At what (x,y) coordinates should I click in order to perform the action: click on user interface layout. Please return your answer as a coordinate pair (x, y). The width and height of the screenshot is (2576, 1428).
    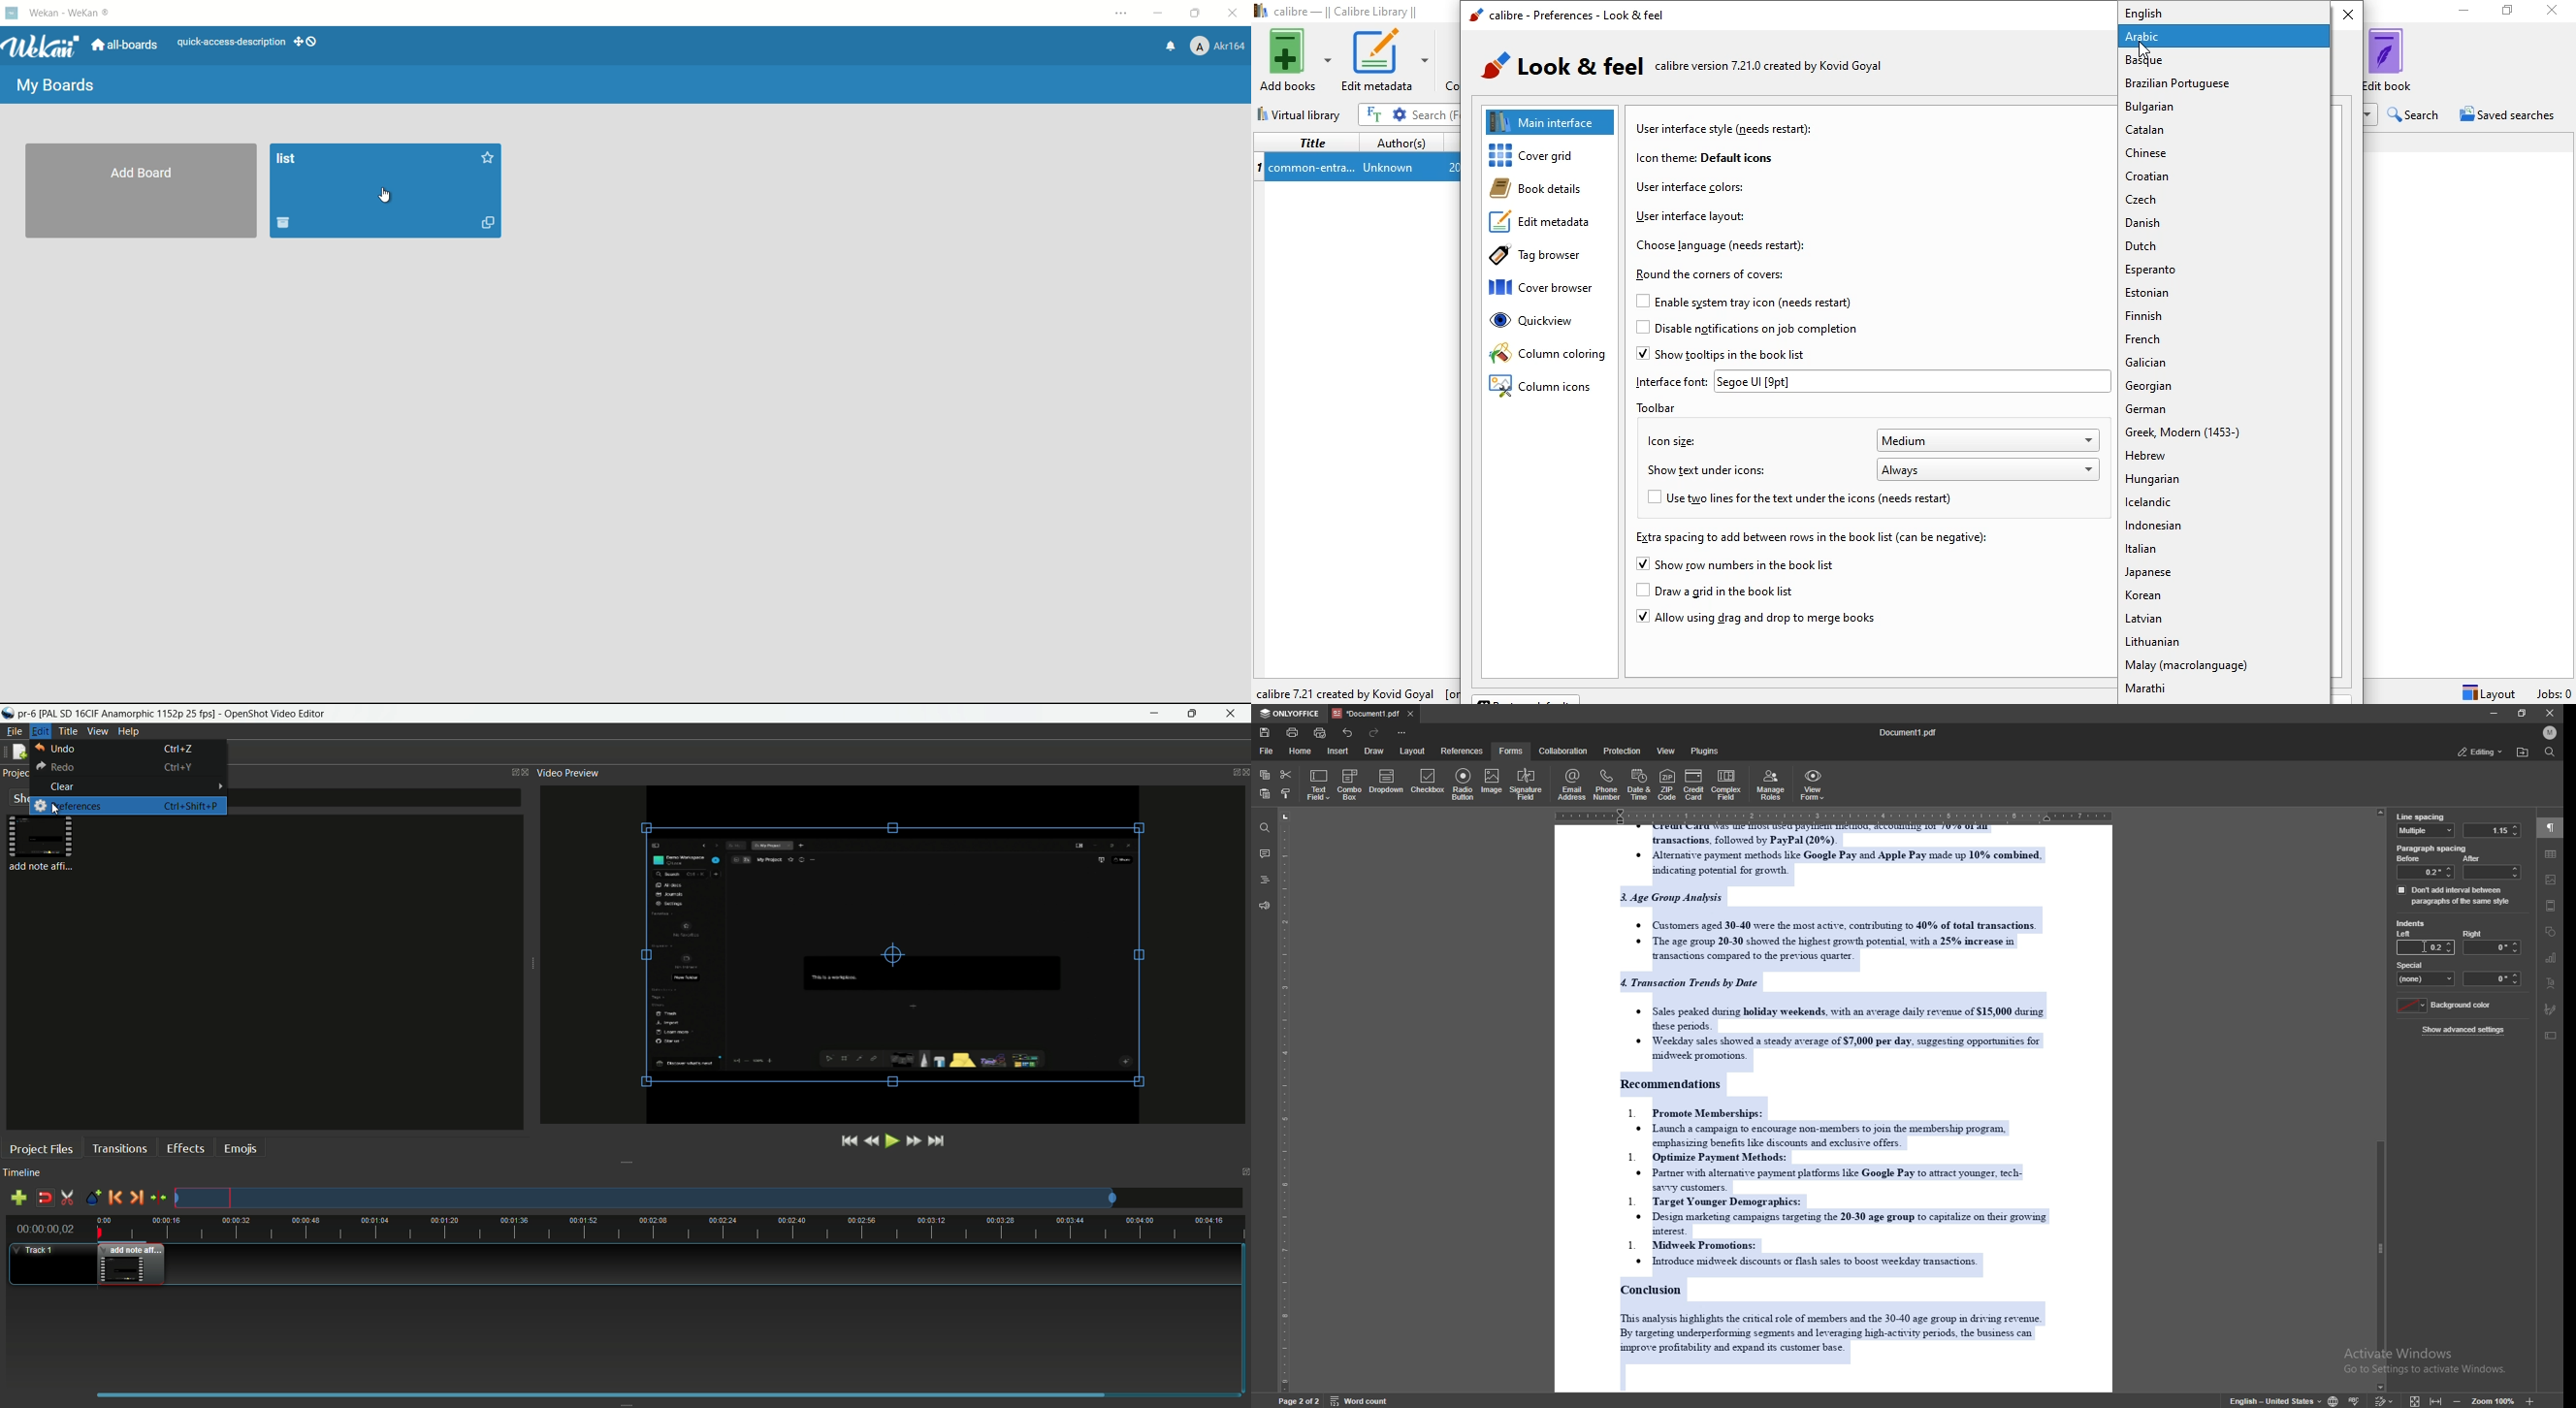
    Looking at the image, I should click on (1689, 216).